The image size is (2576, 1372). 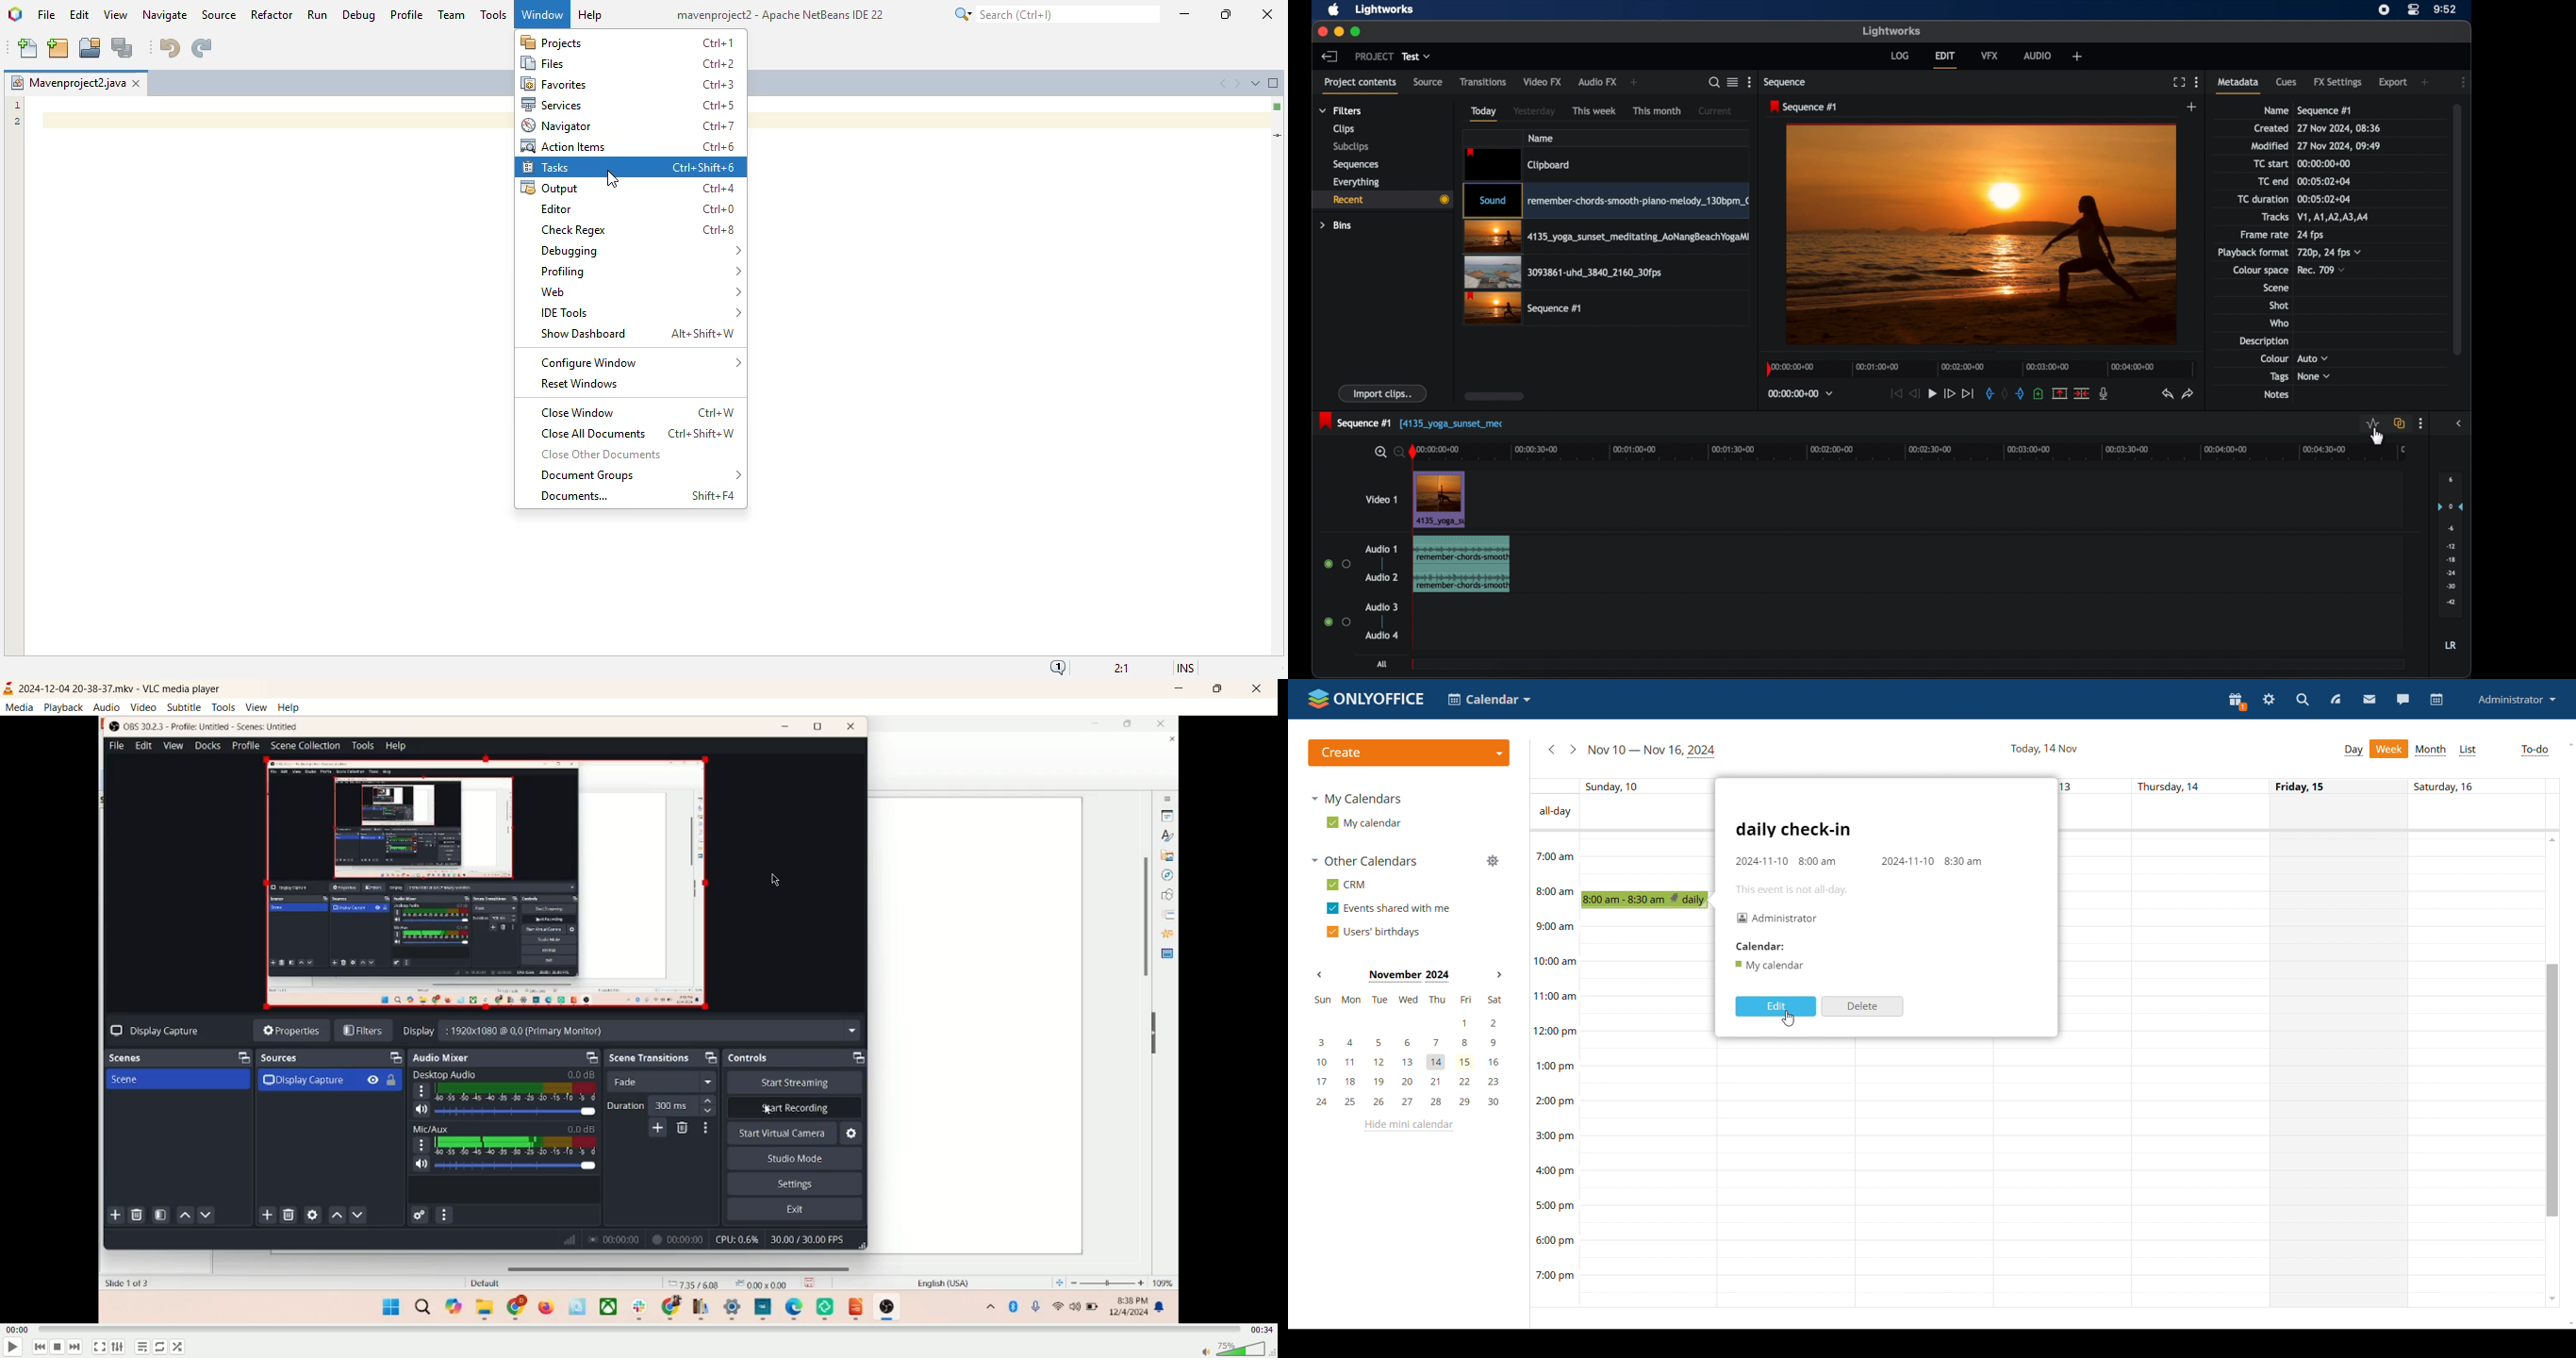 I want to click on full screen, so click(x=98, y=1347).